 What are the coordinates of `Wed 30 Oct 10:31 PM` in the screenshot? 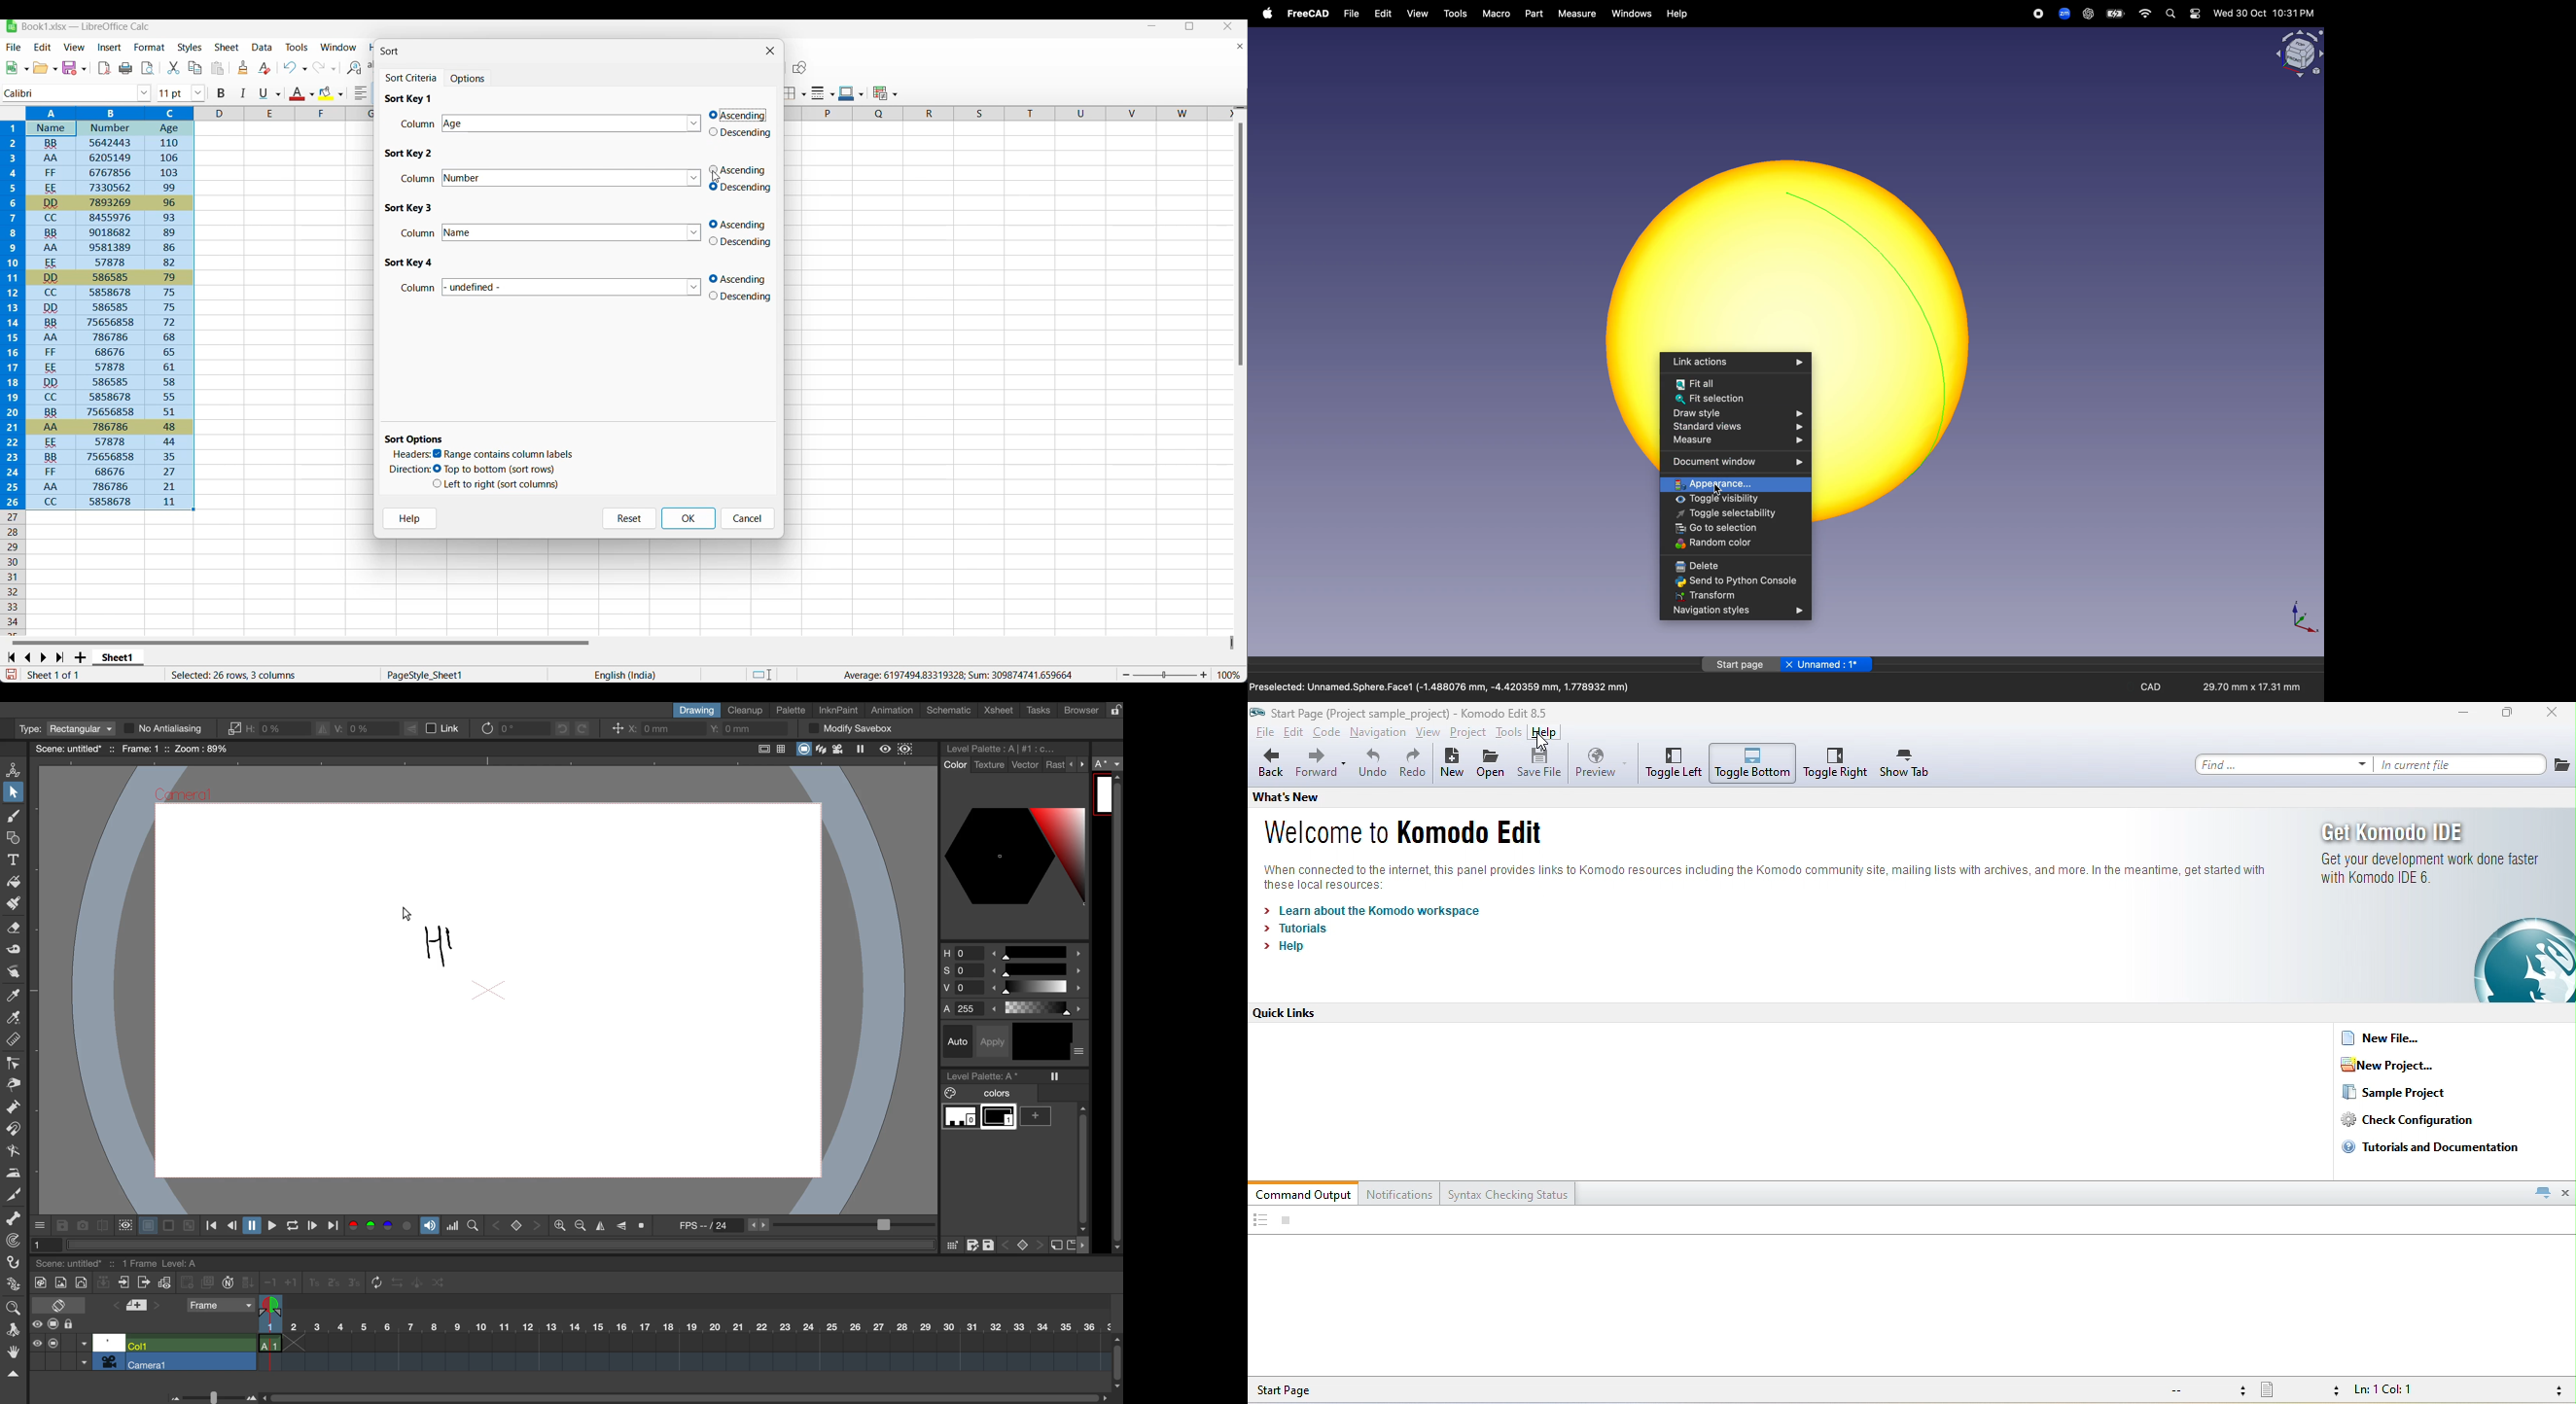 It's located at (2264, 13).